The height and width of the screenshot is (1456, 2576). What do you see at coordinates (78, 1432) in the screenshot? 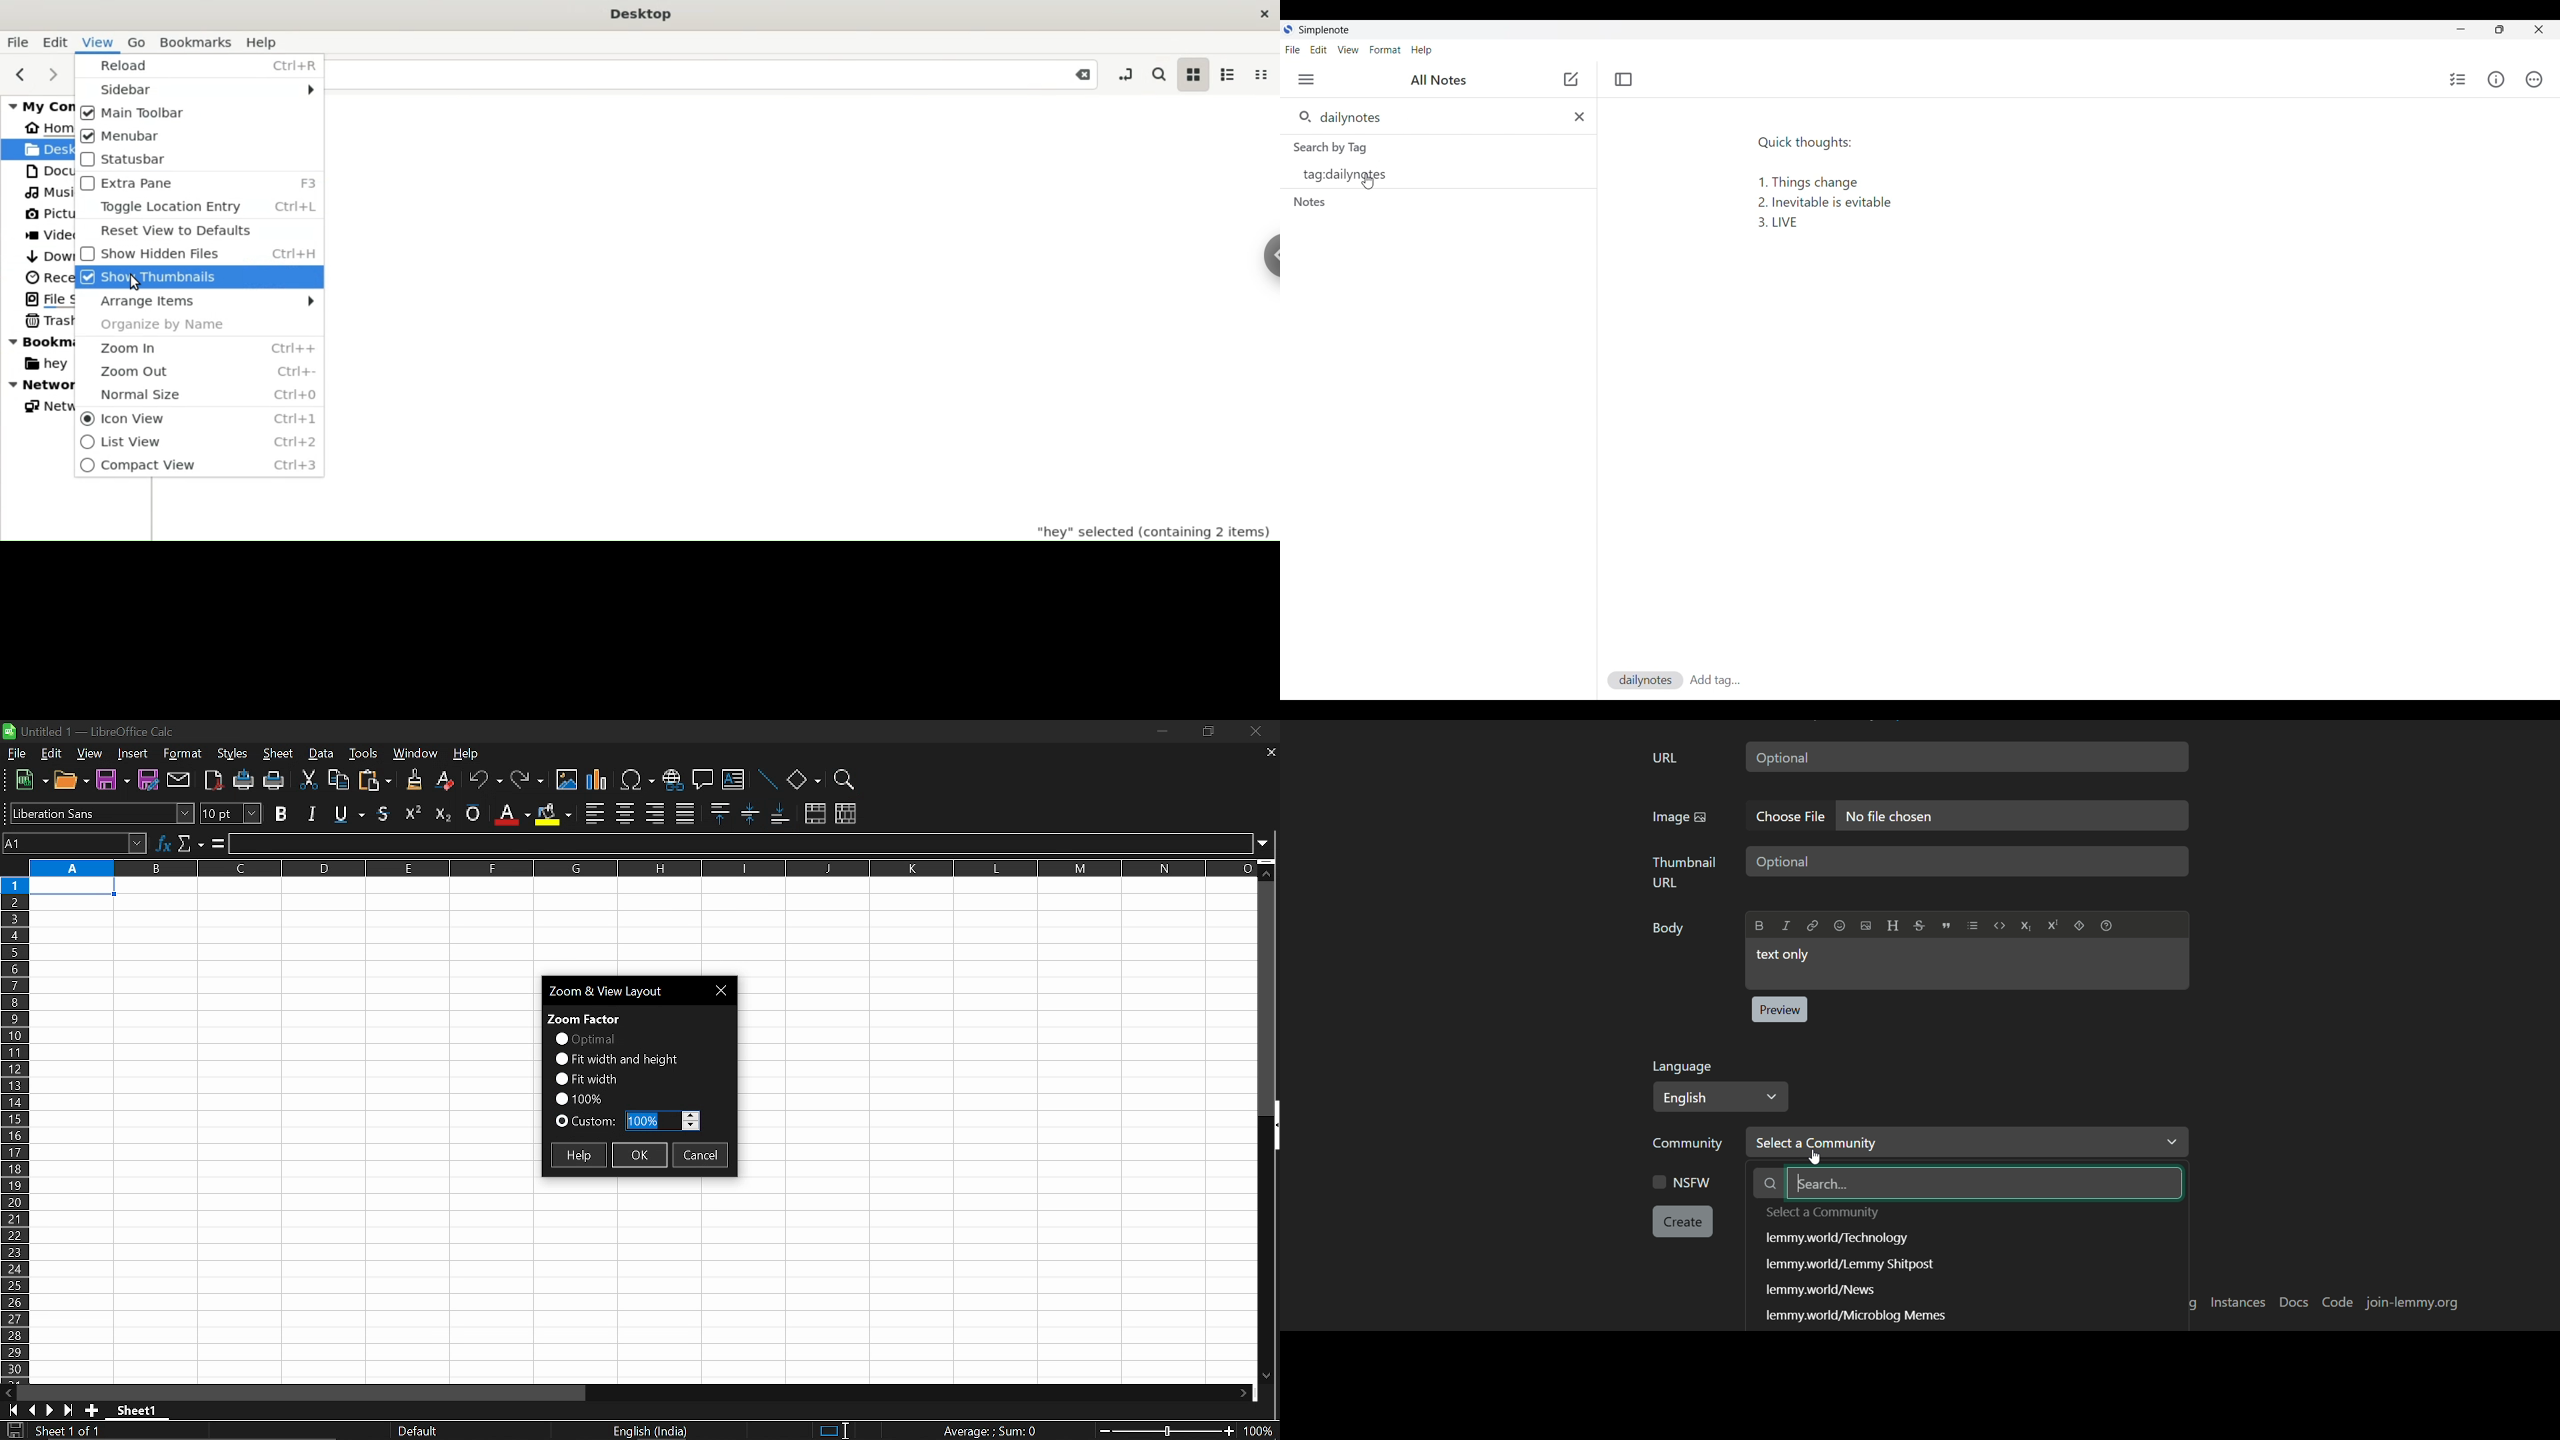
I see `current sheet` at bounding box center [78, 1432].